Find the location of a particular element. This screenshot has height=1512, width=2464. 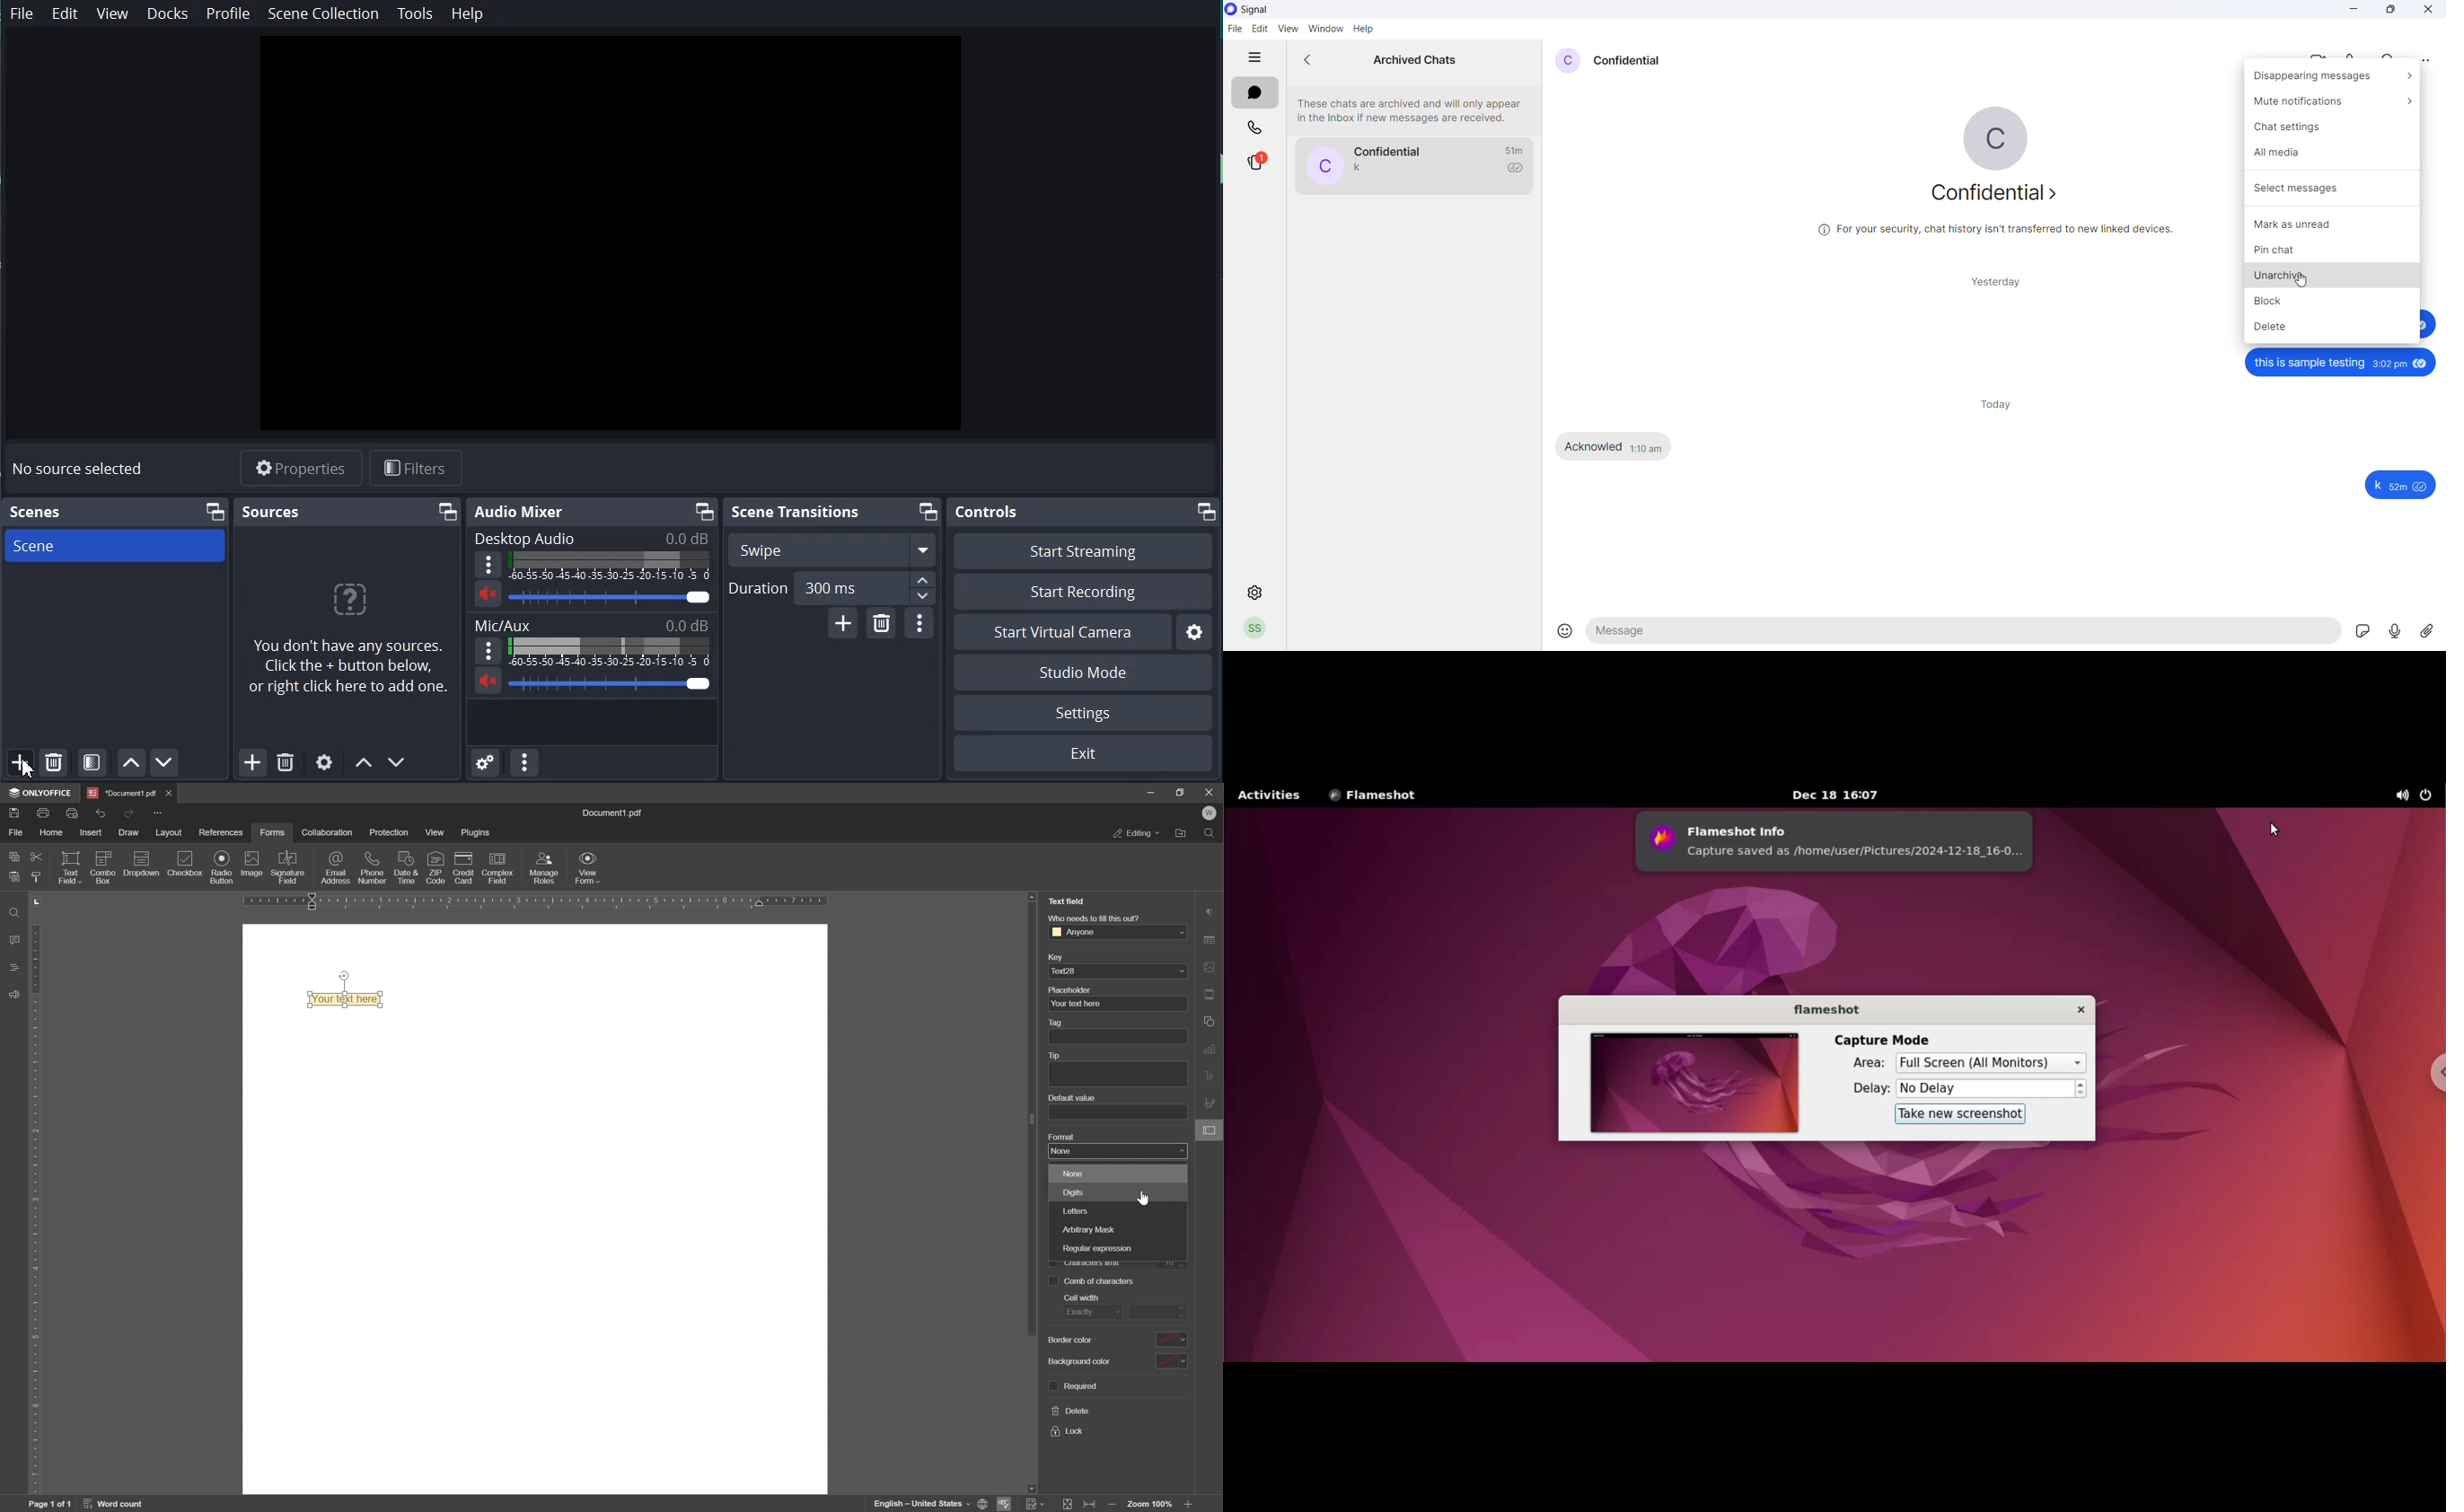

english - united states is located at coordinates (922, 1505).